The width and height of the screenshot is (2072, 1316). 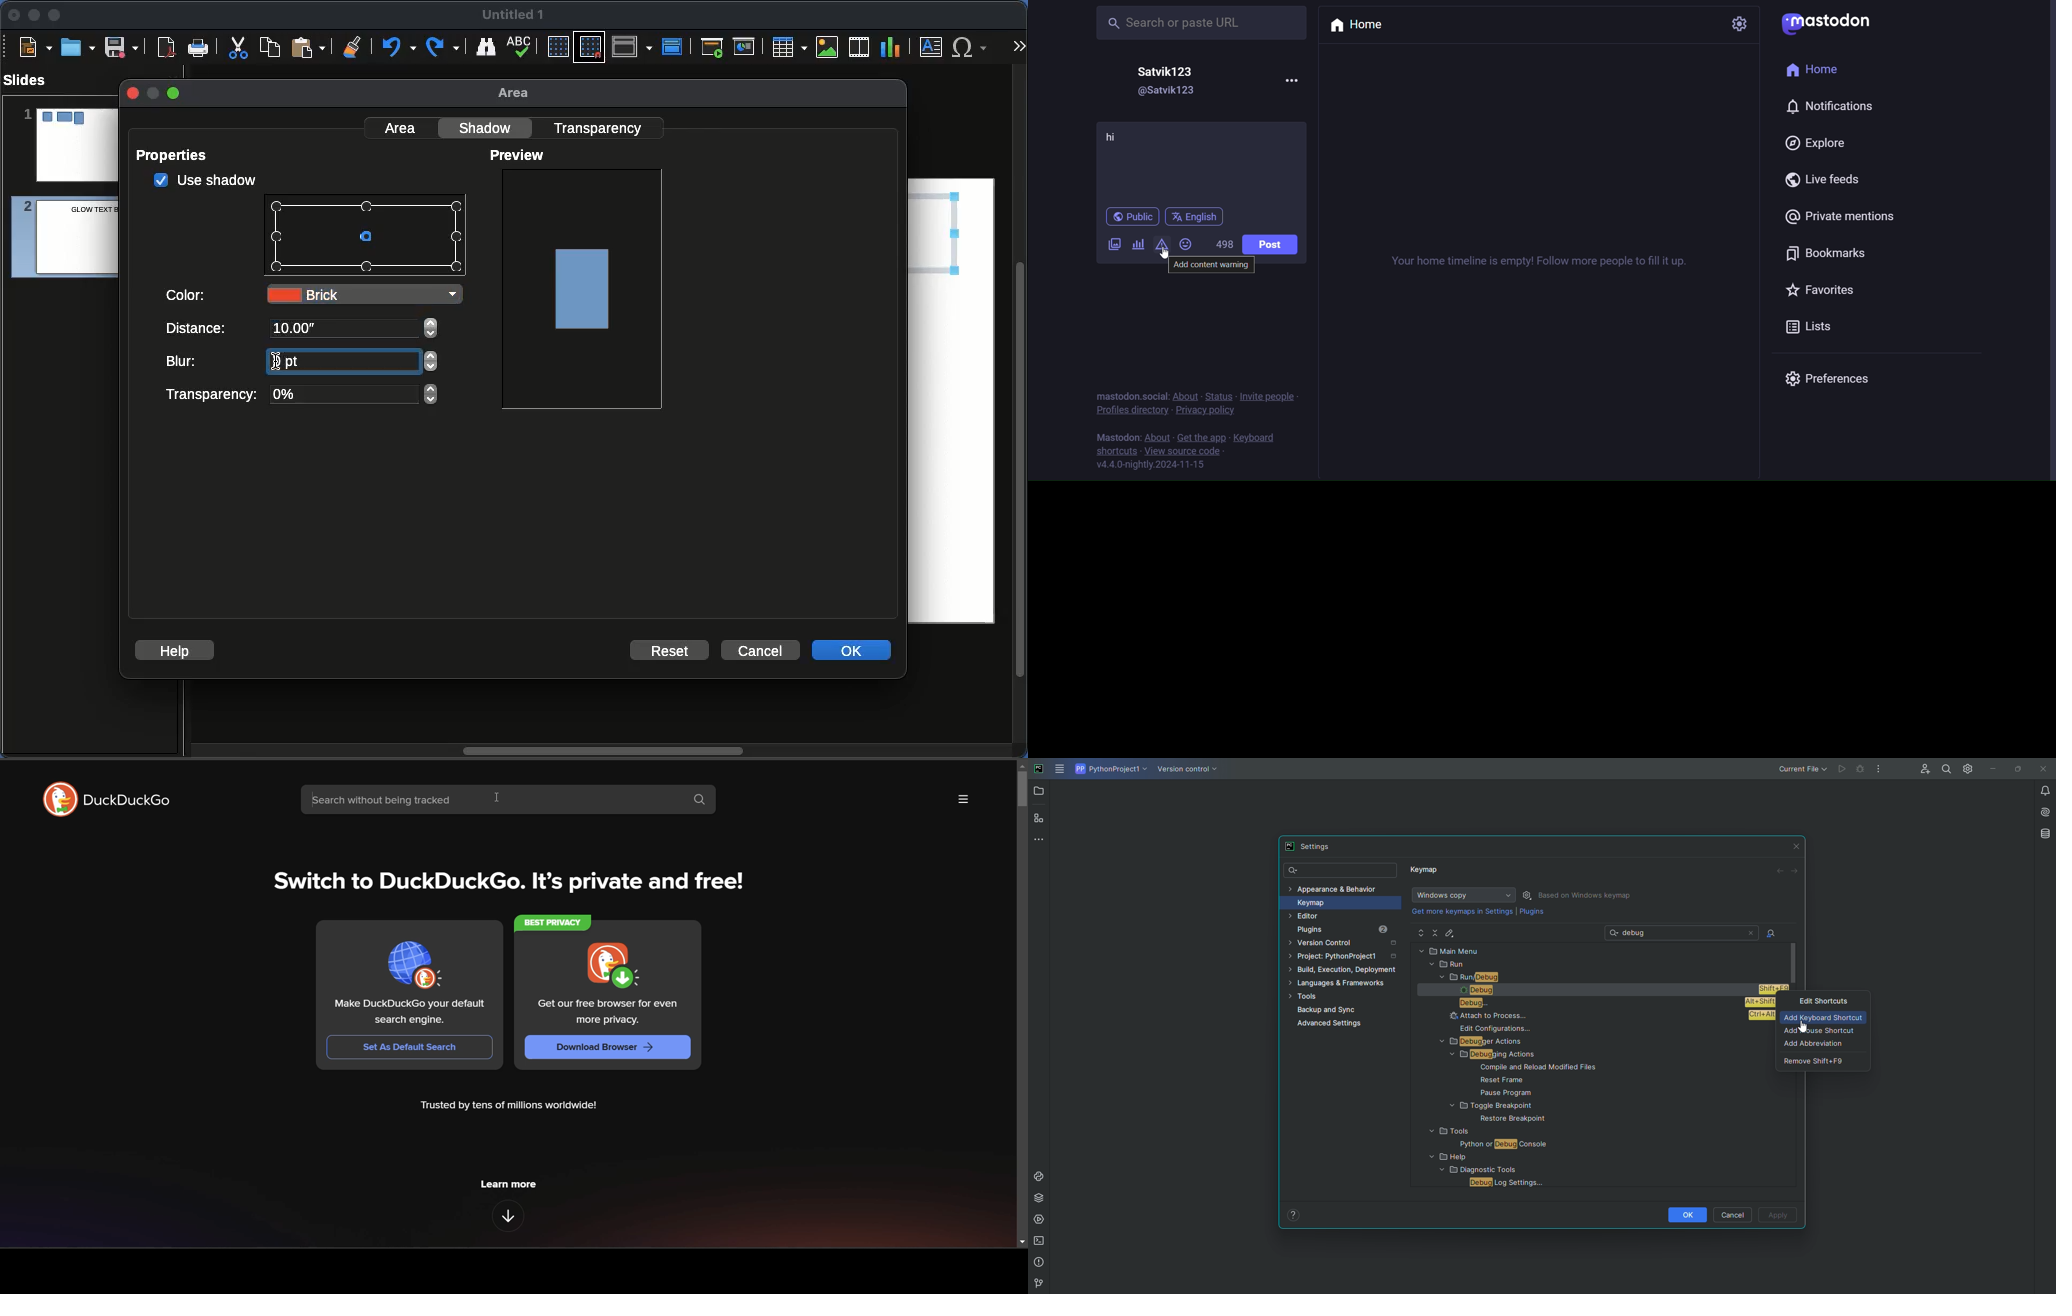 What do you see at coordinates (712, 47) in the screenshot?
I see `First slide` at bounding box center [712, 47].